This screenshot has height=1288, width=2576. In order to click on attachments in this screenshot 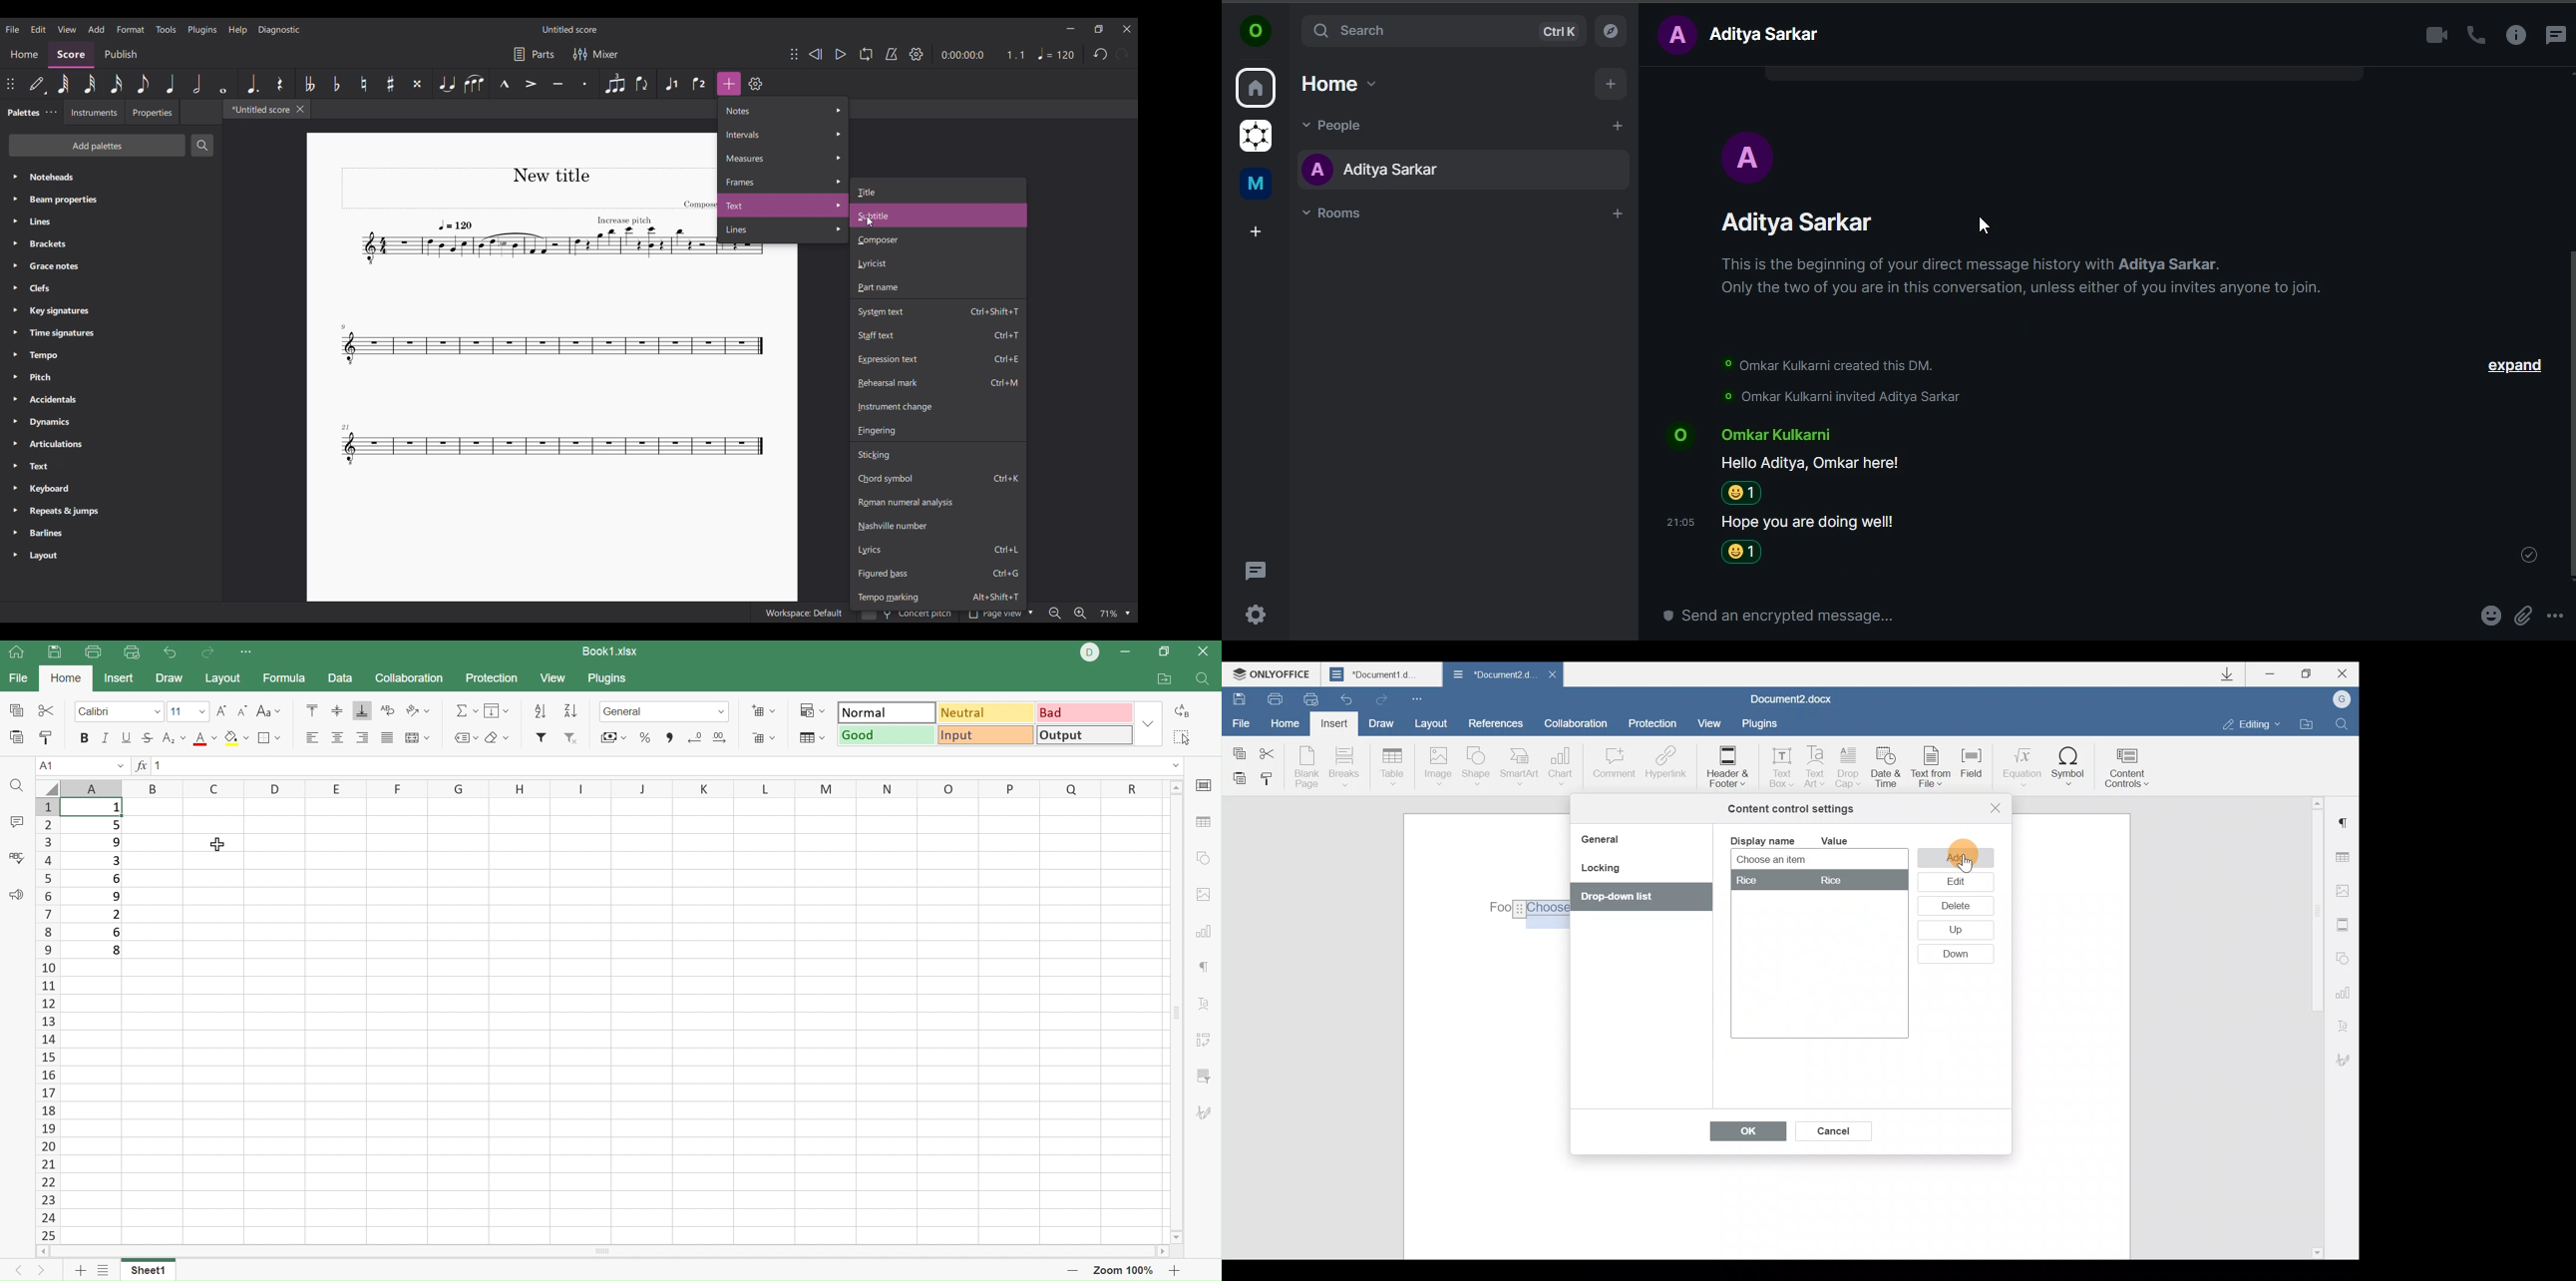, I will do `click(2528, 617)`.